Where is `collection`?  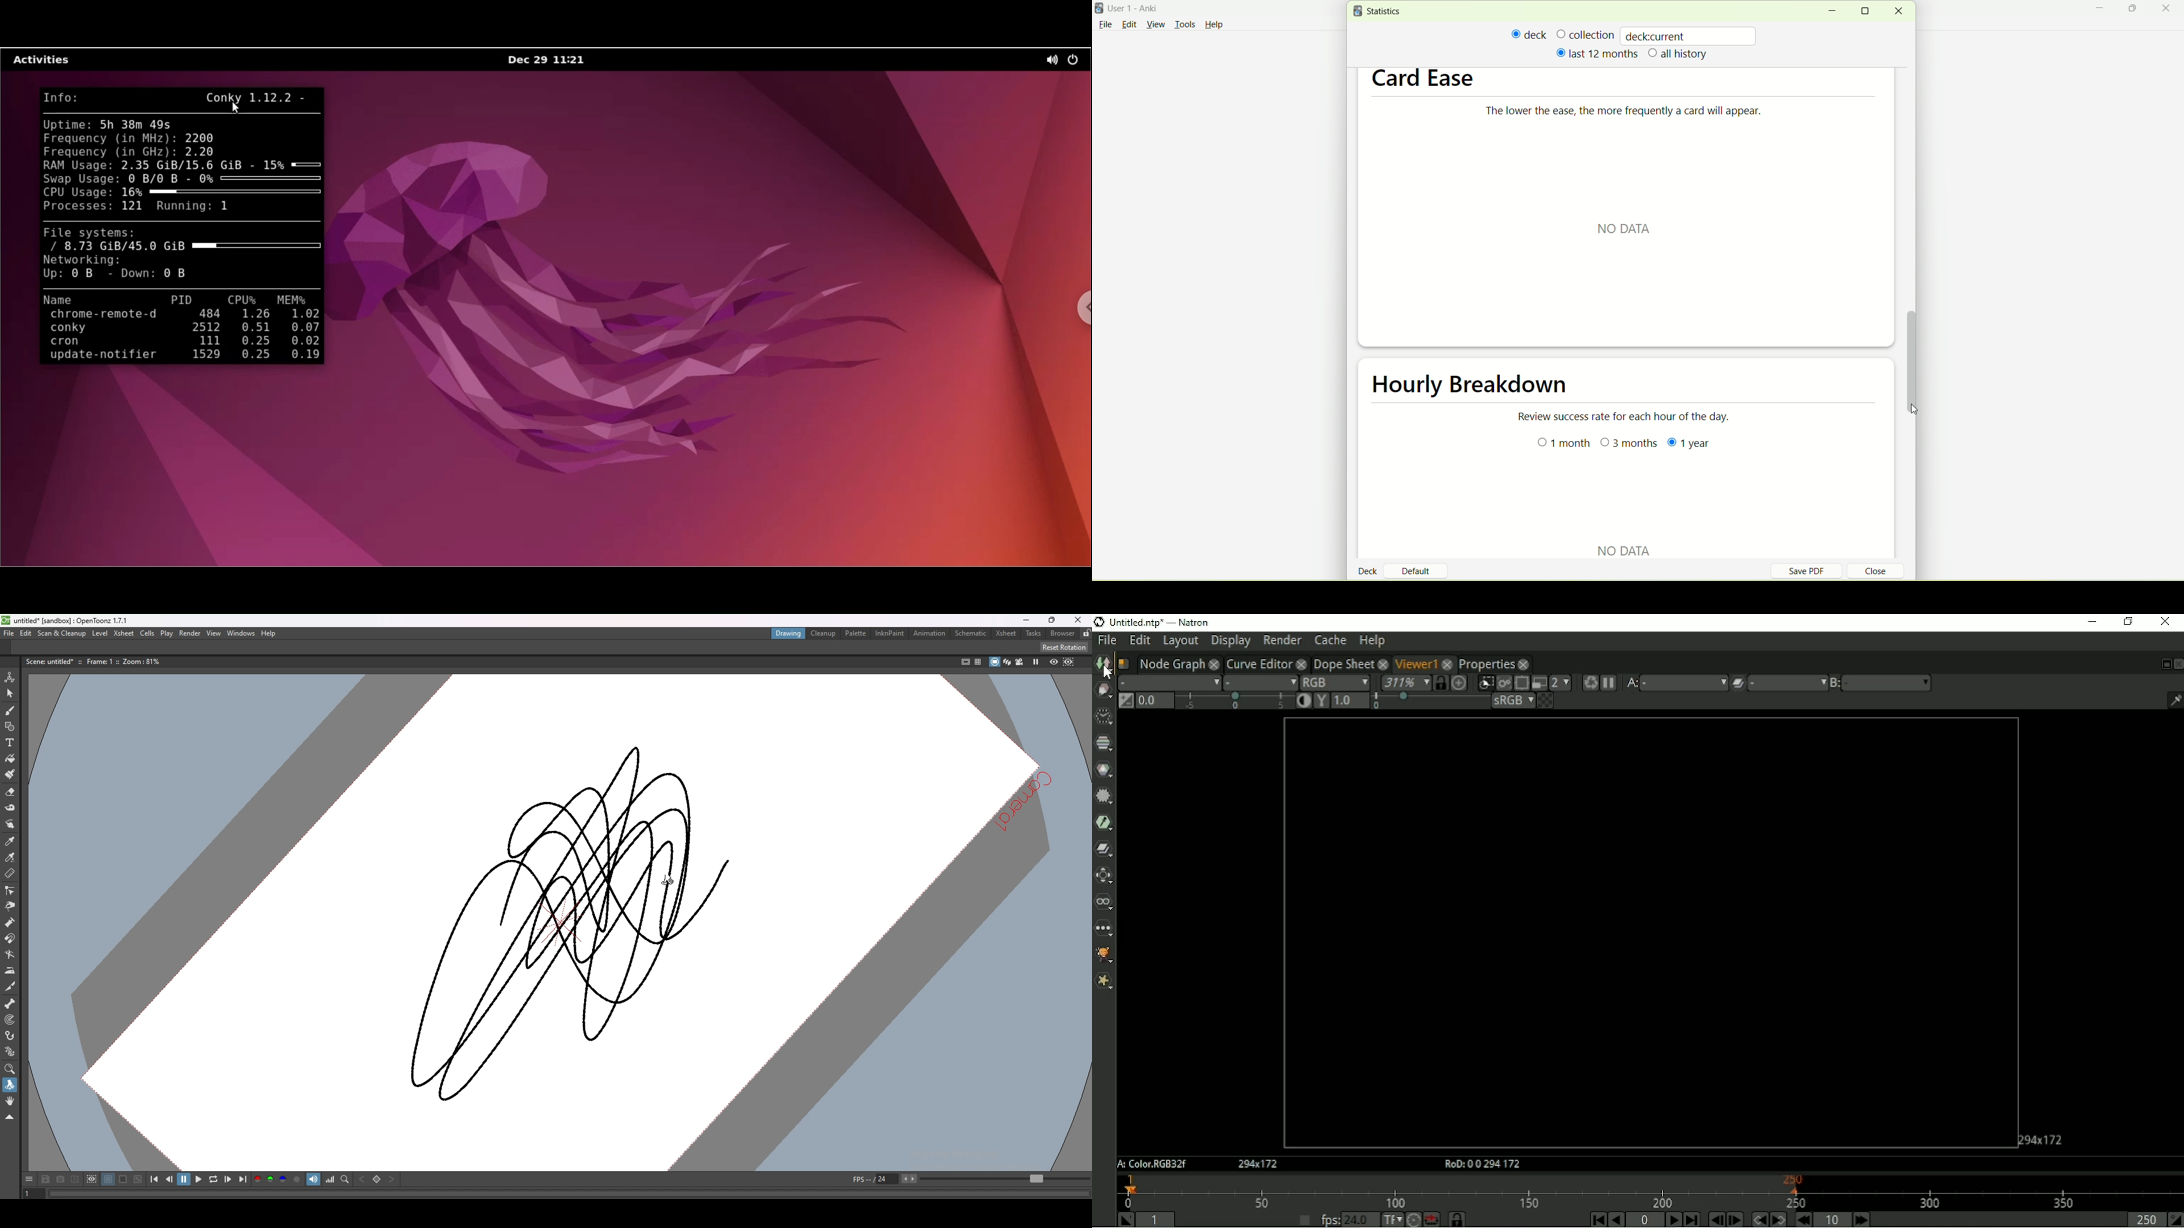
collection is located at coordinates (1585, 34).